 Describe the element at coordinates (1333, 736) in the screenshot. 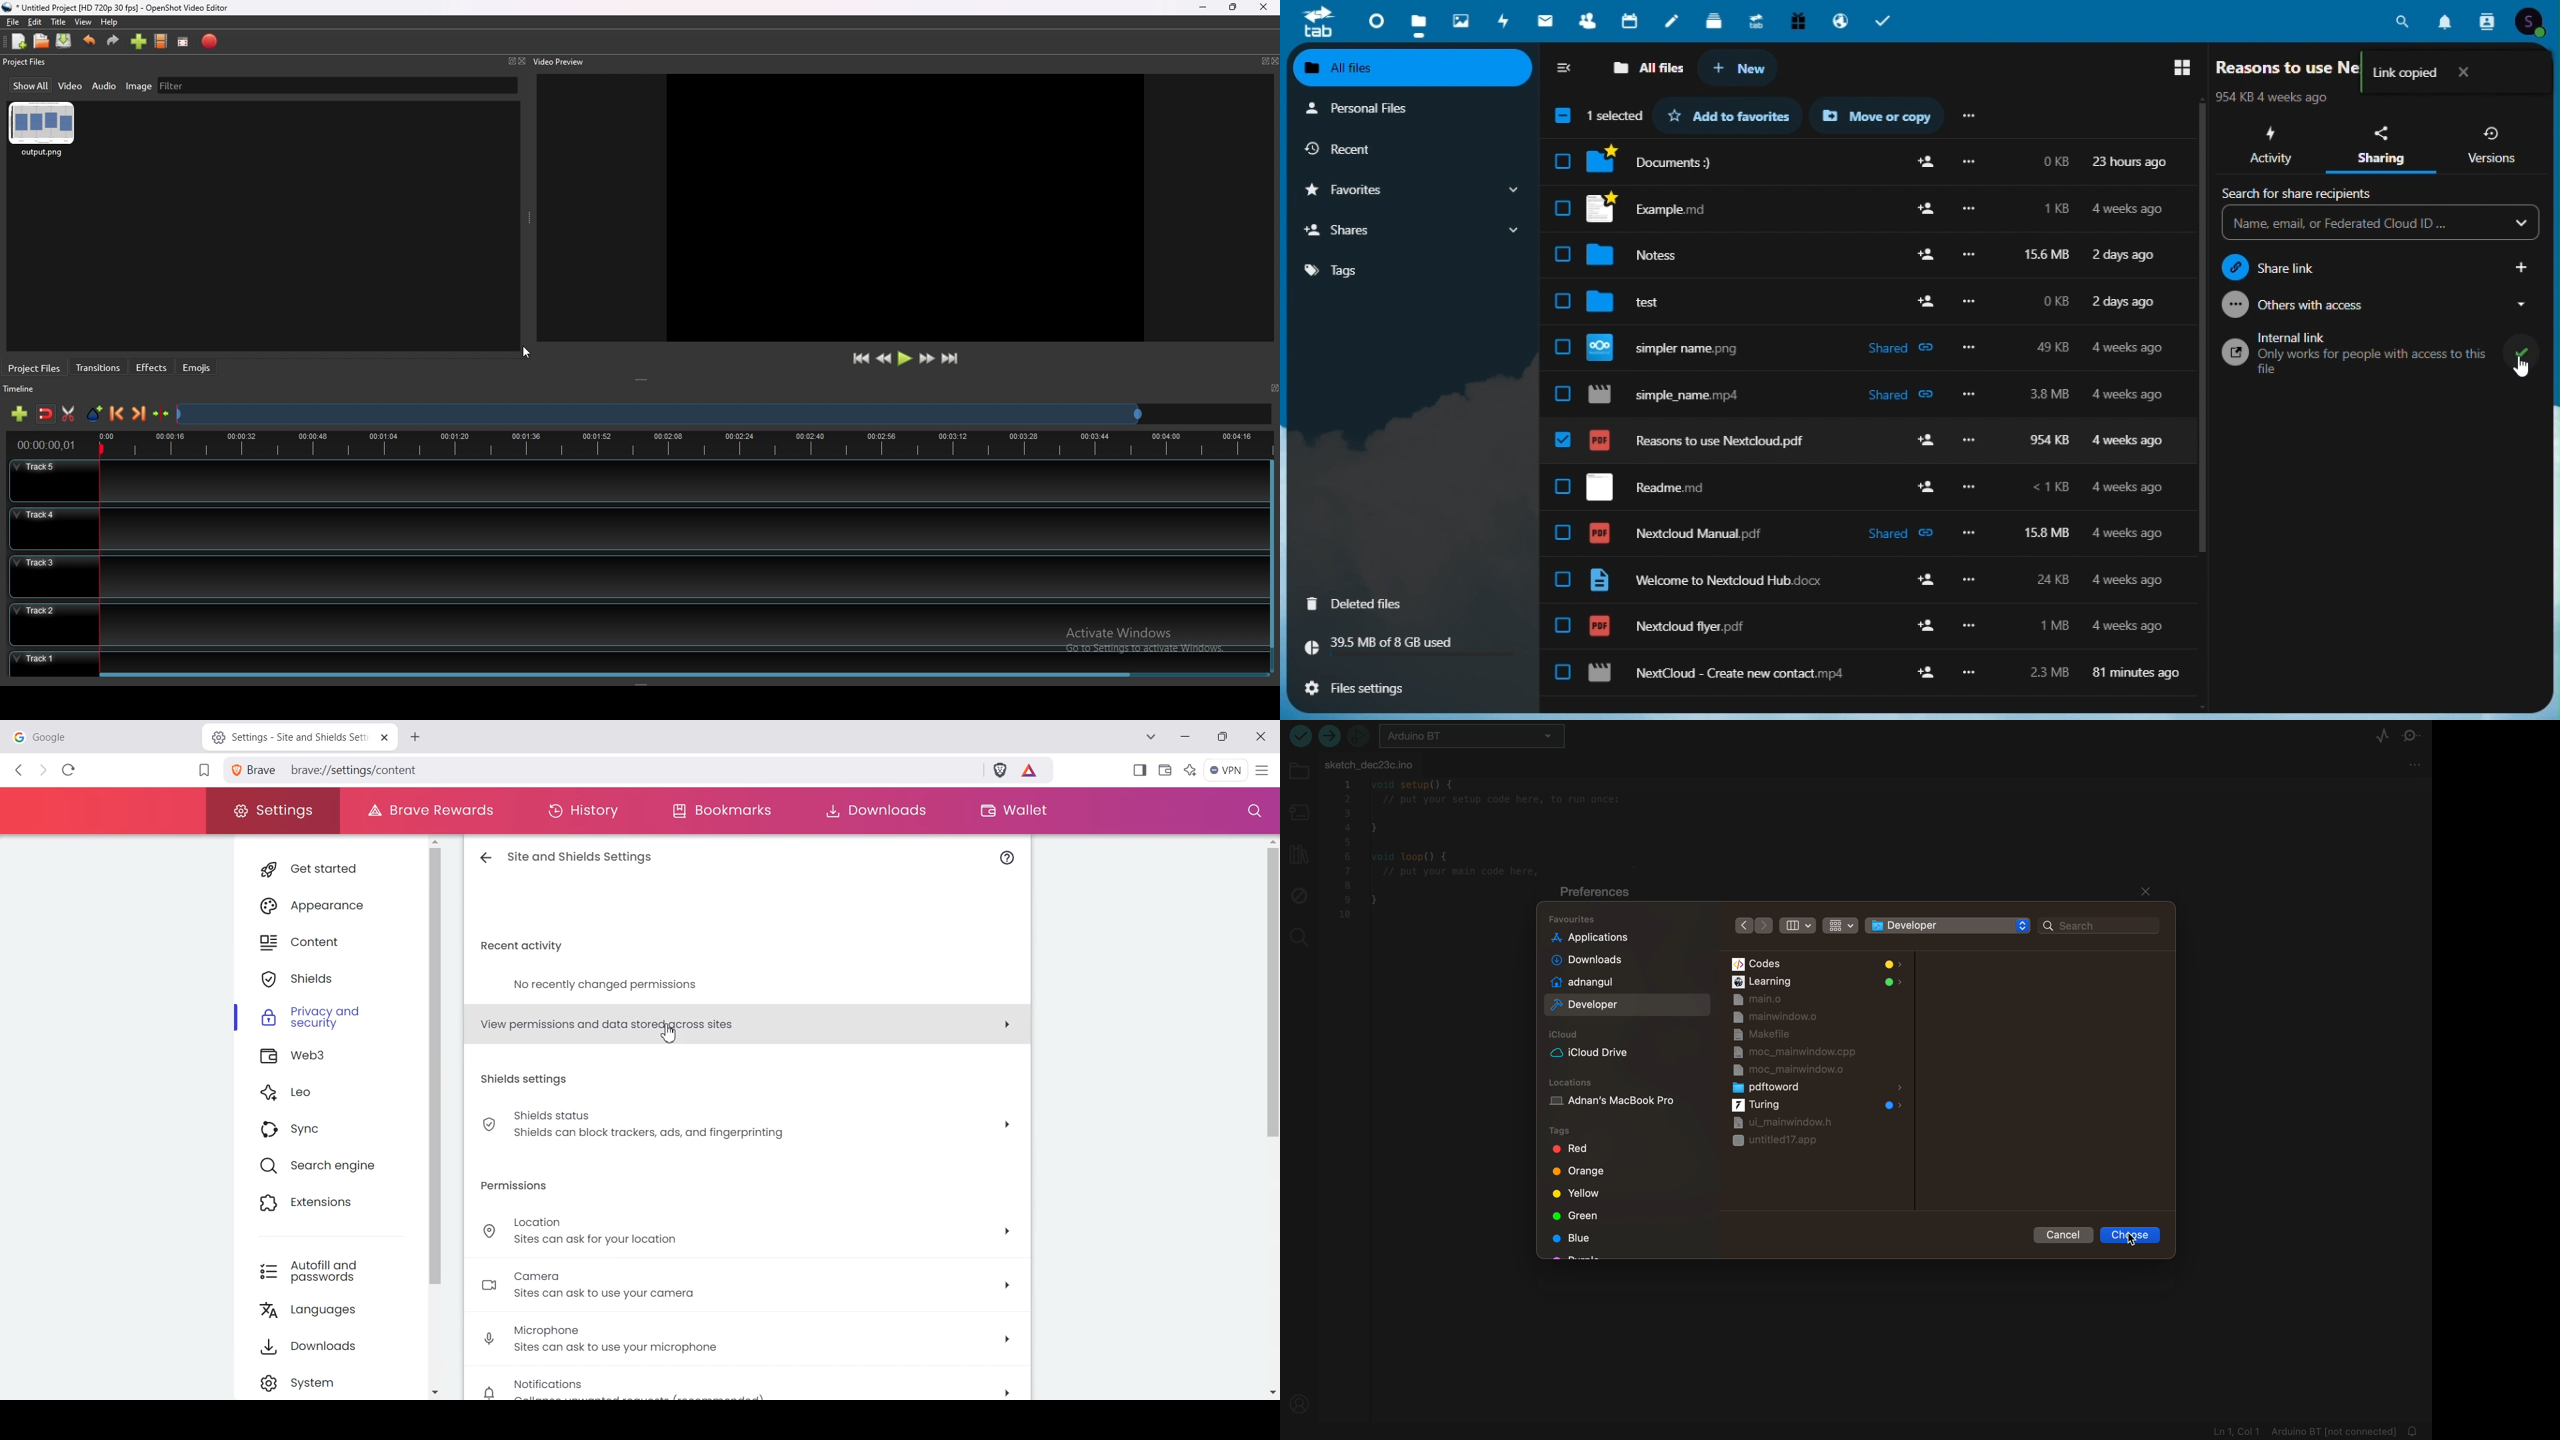

I see `upload` at that location.